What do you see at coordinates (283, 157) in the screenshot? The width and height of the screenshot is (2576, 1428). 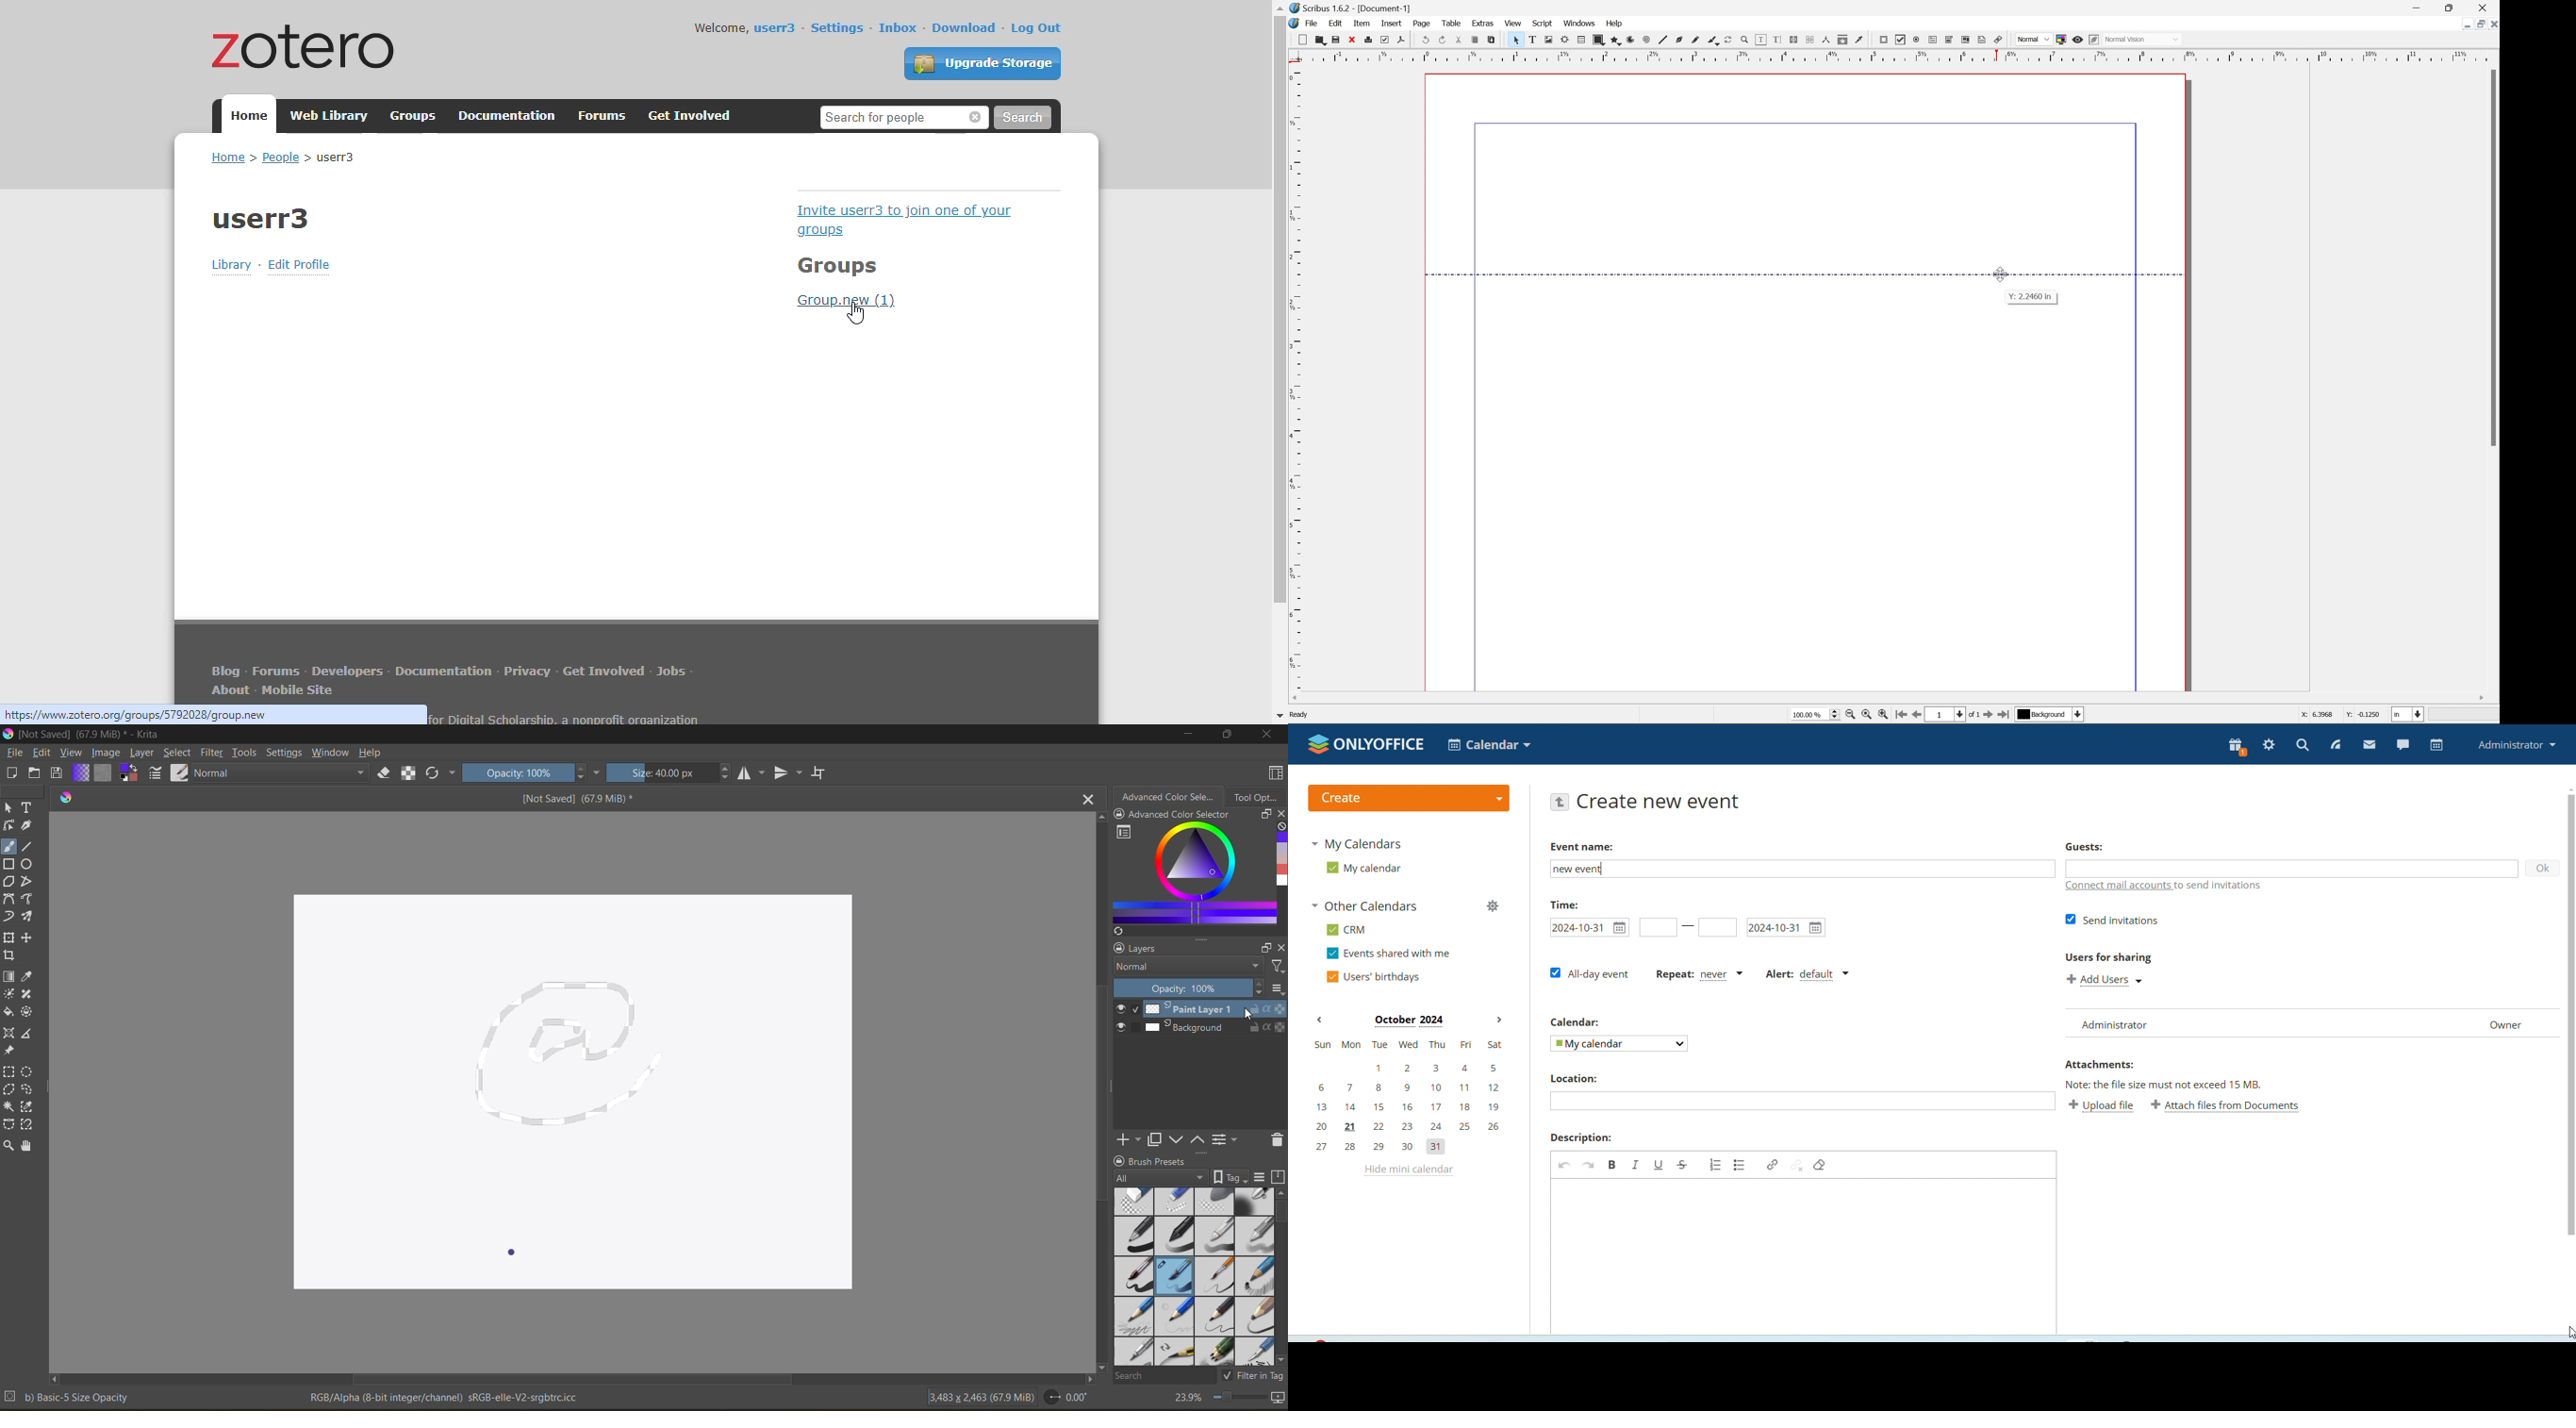 I see `home > people > userr3` at bounding box center [283, 157].